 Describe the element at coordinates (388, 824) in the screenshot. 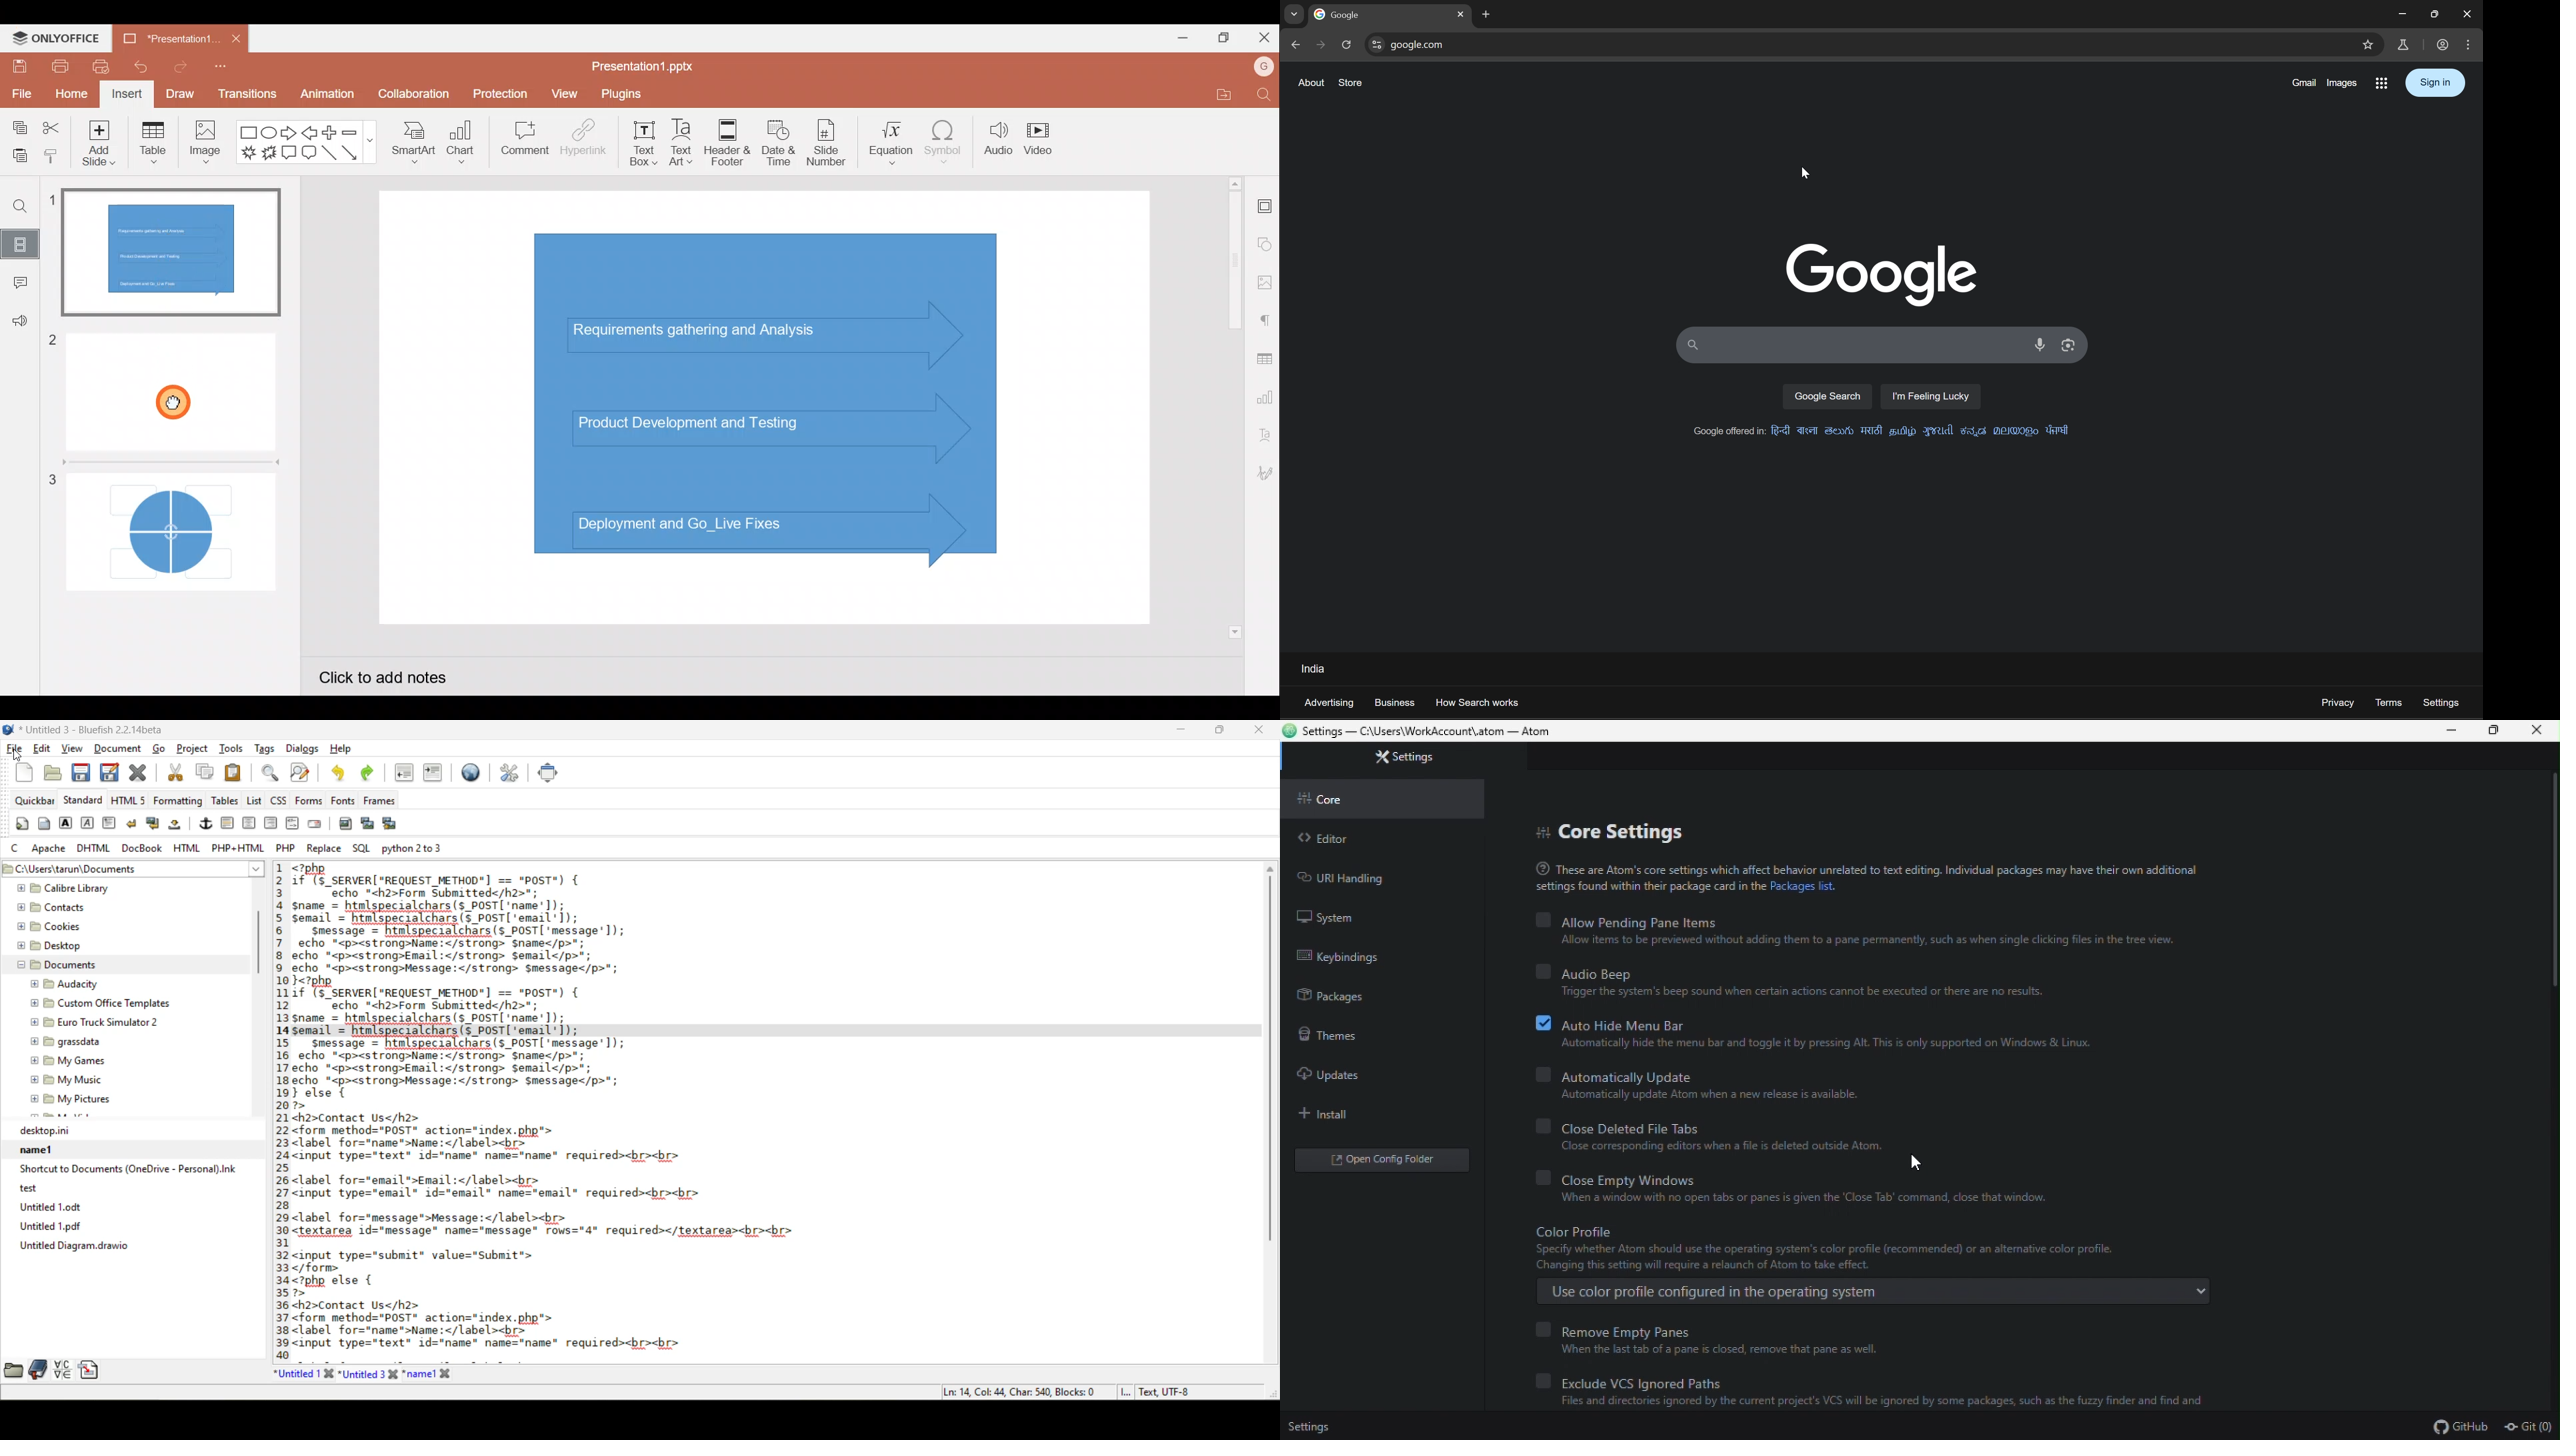

I see `multi thumbnail` at that location.